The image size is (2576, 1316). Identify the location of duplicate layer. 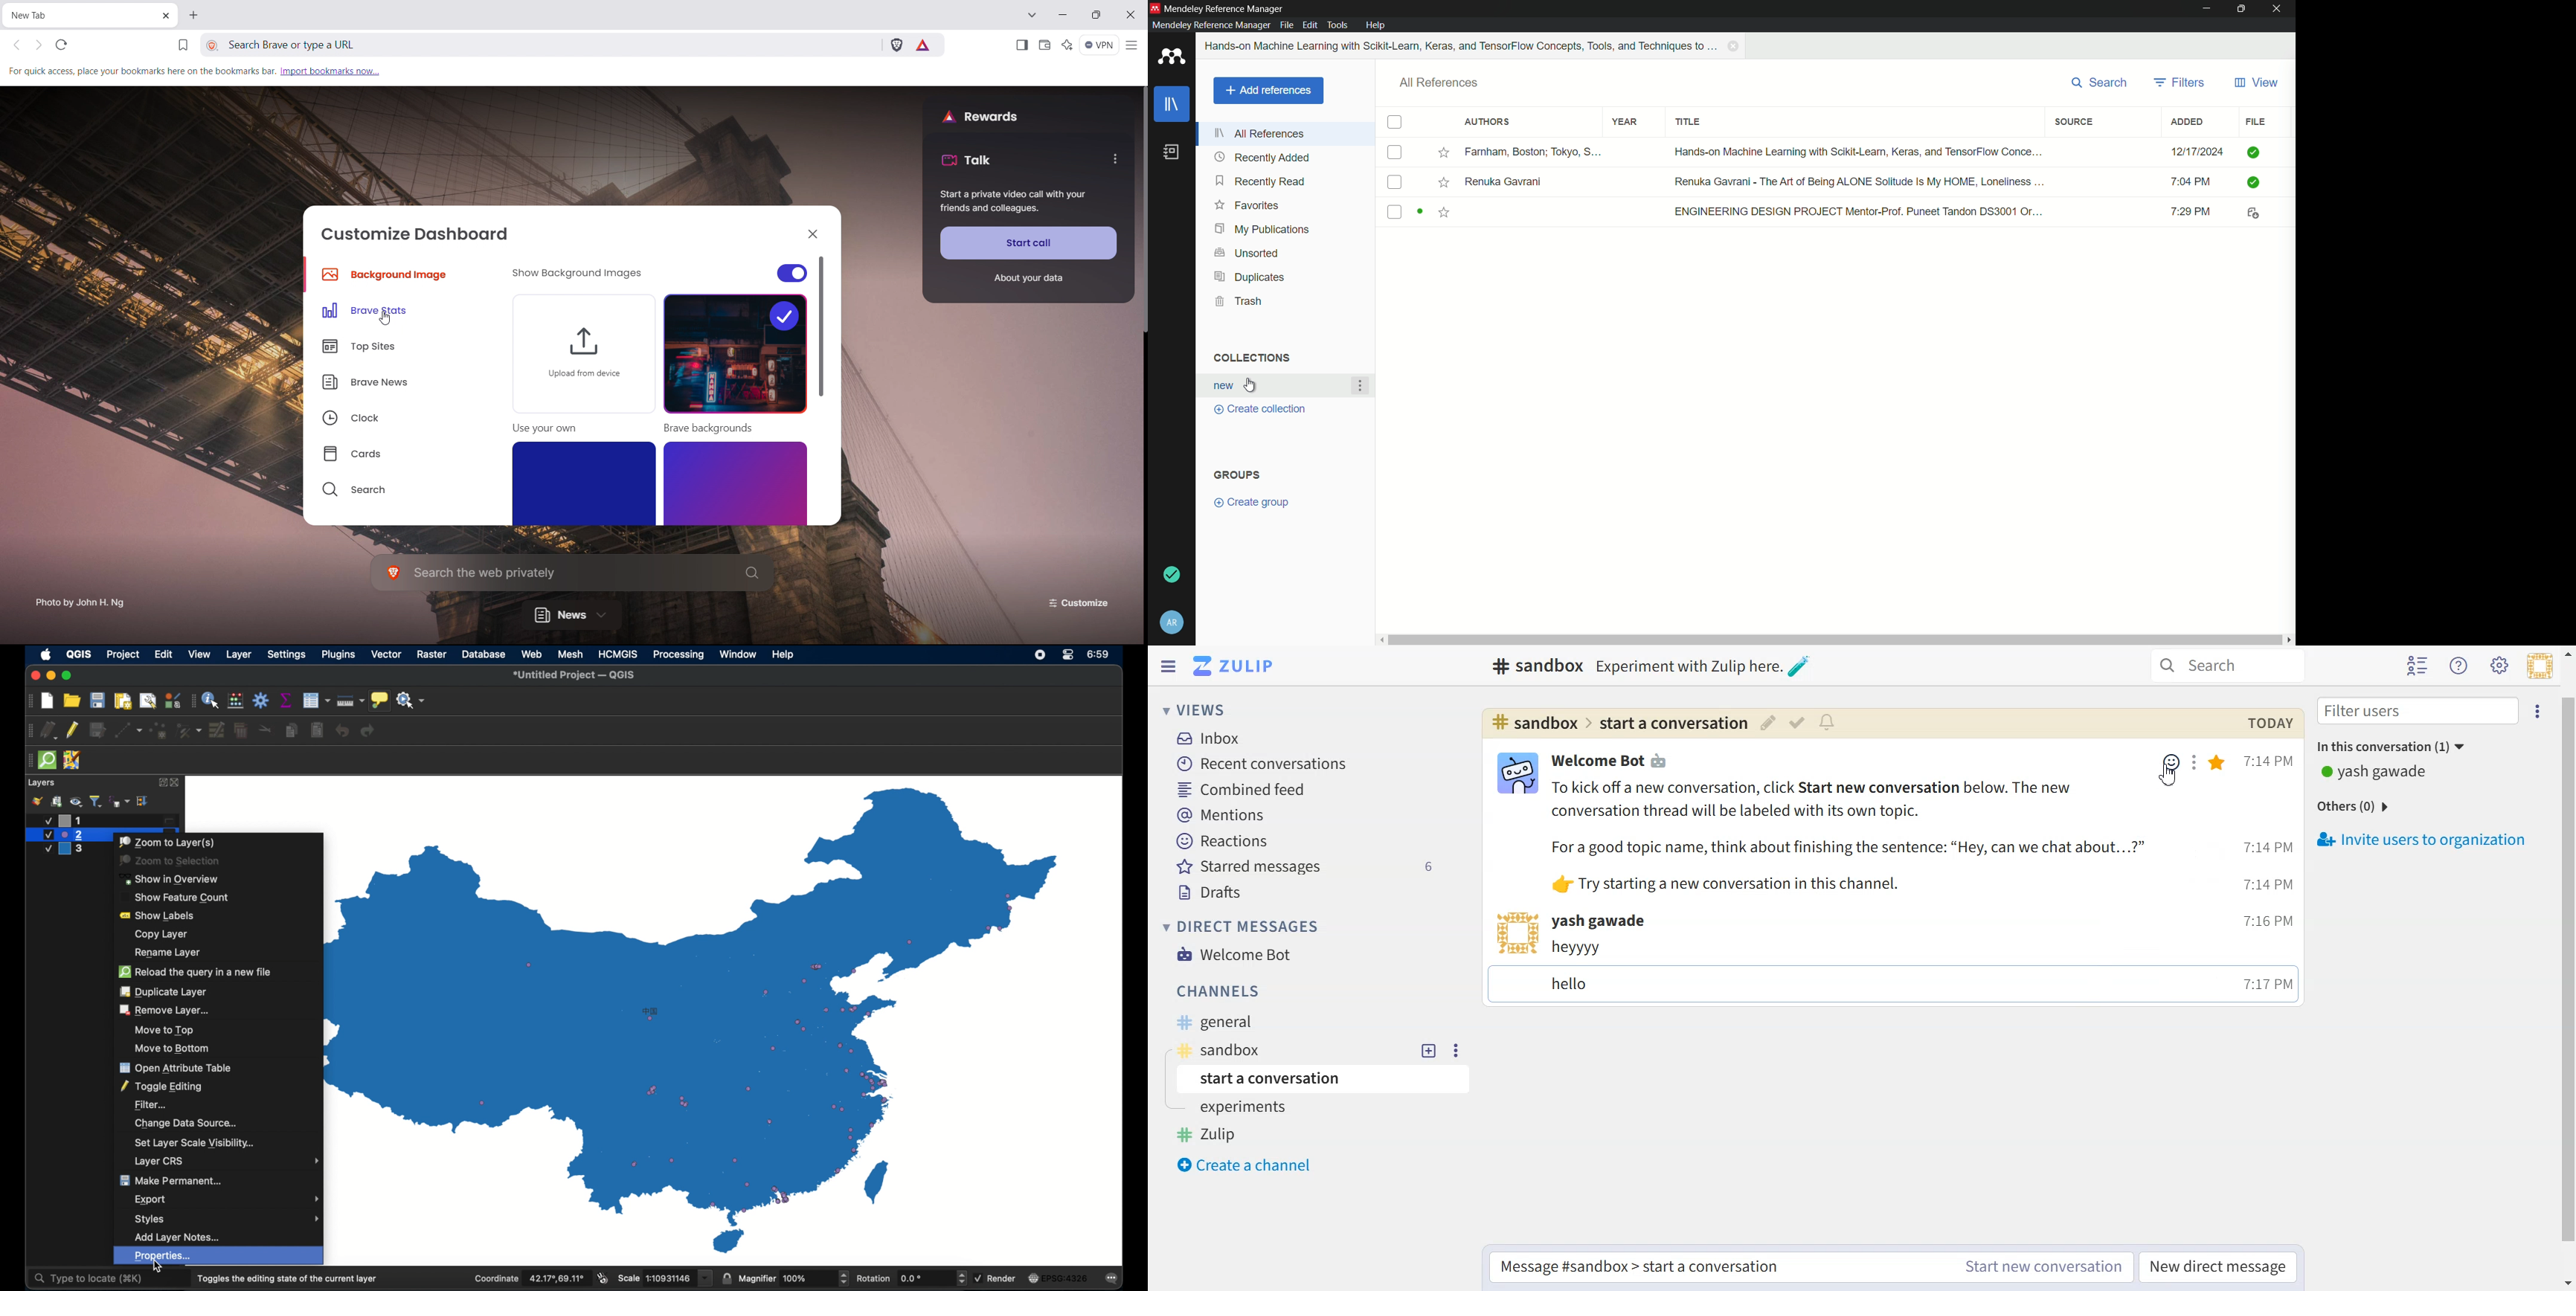
(164, 992).